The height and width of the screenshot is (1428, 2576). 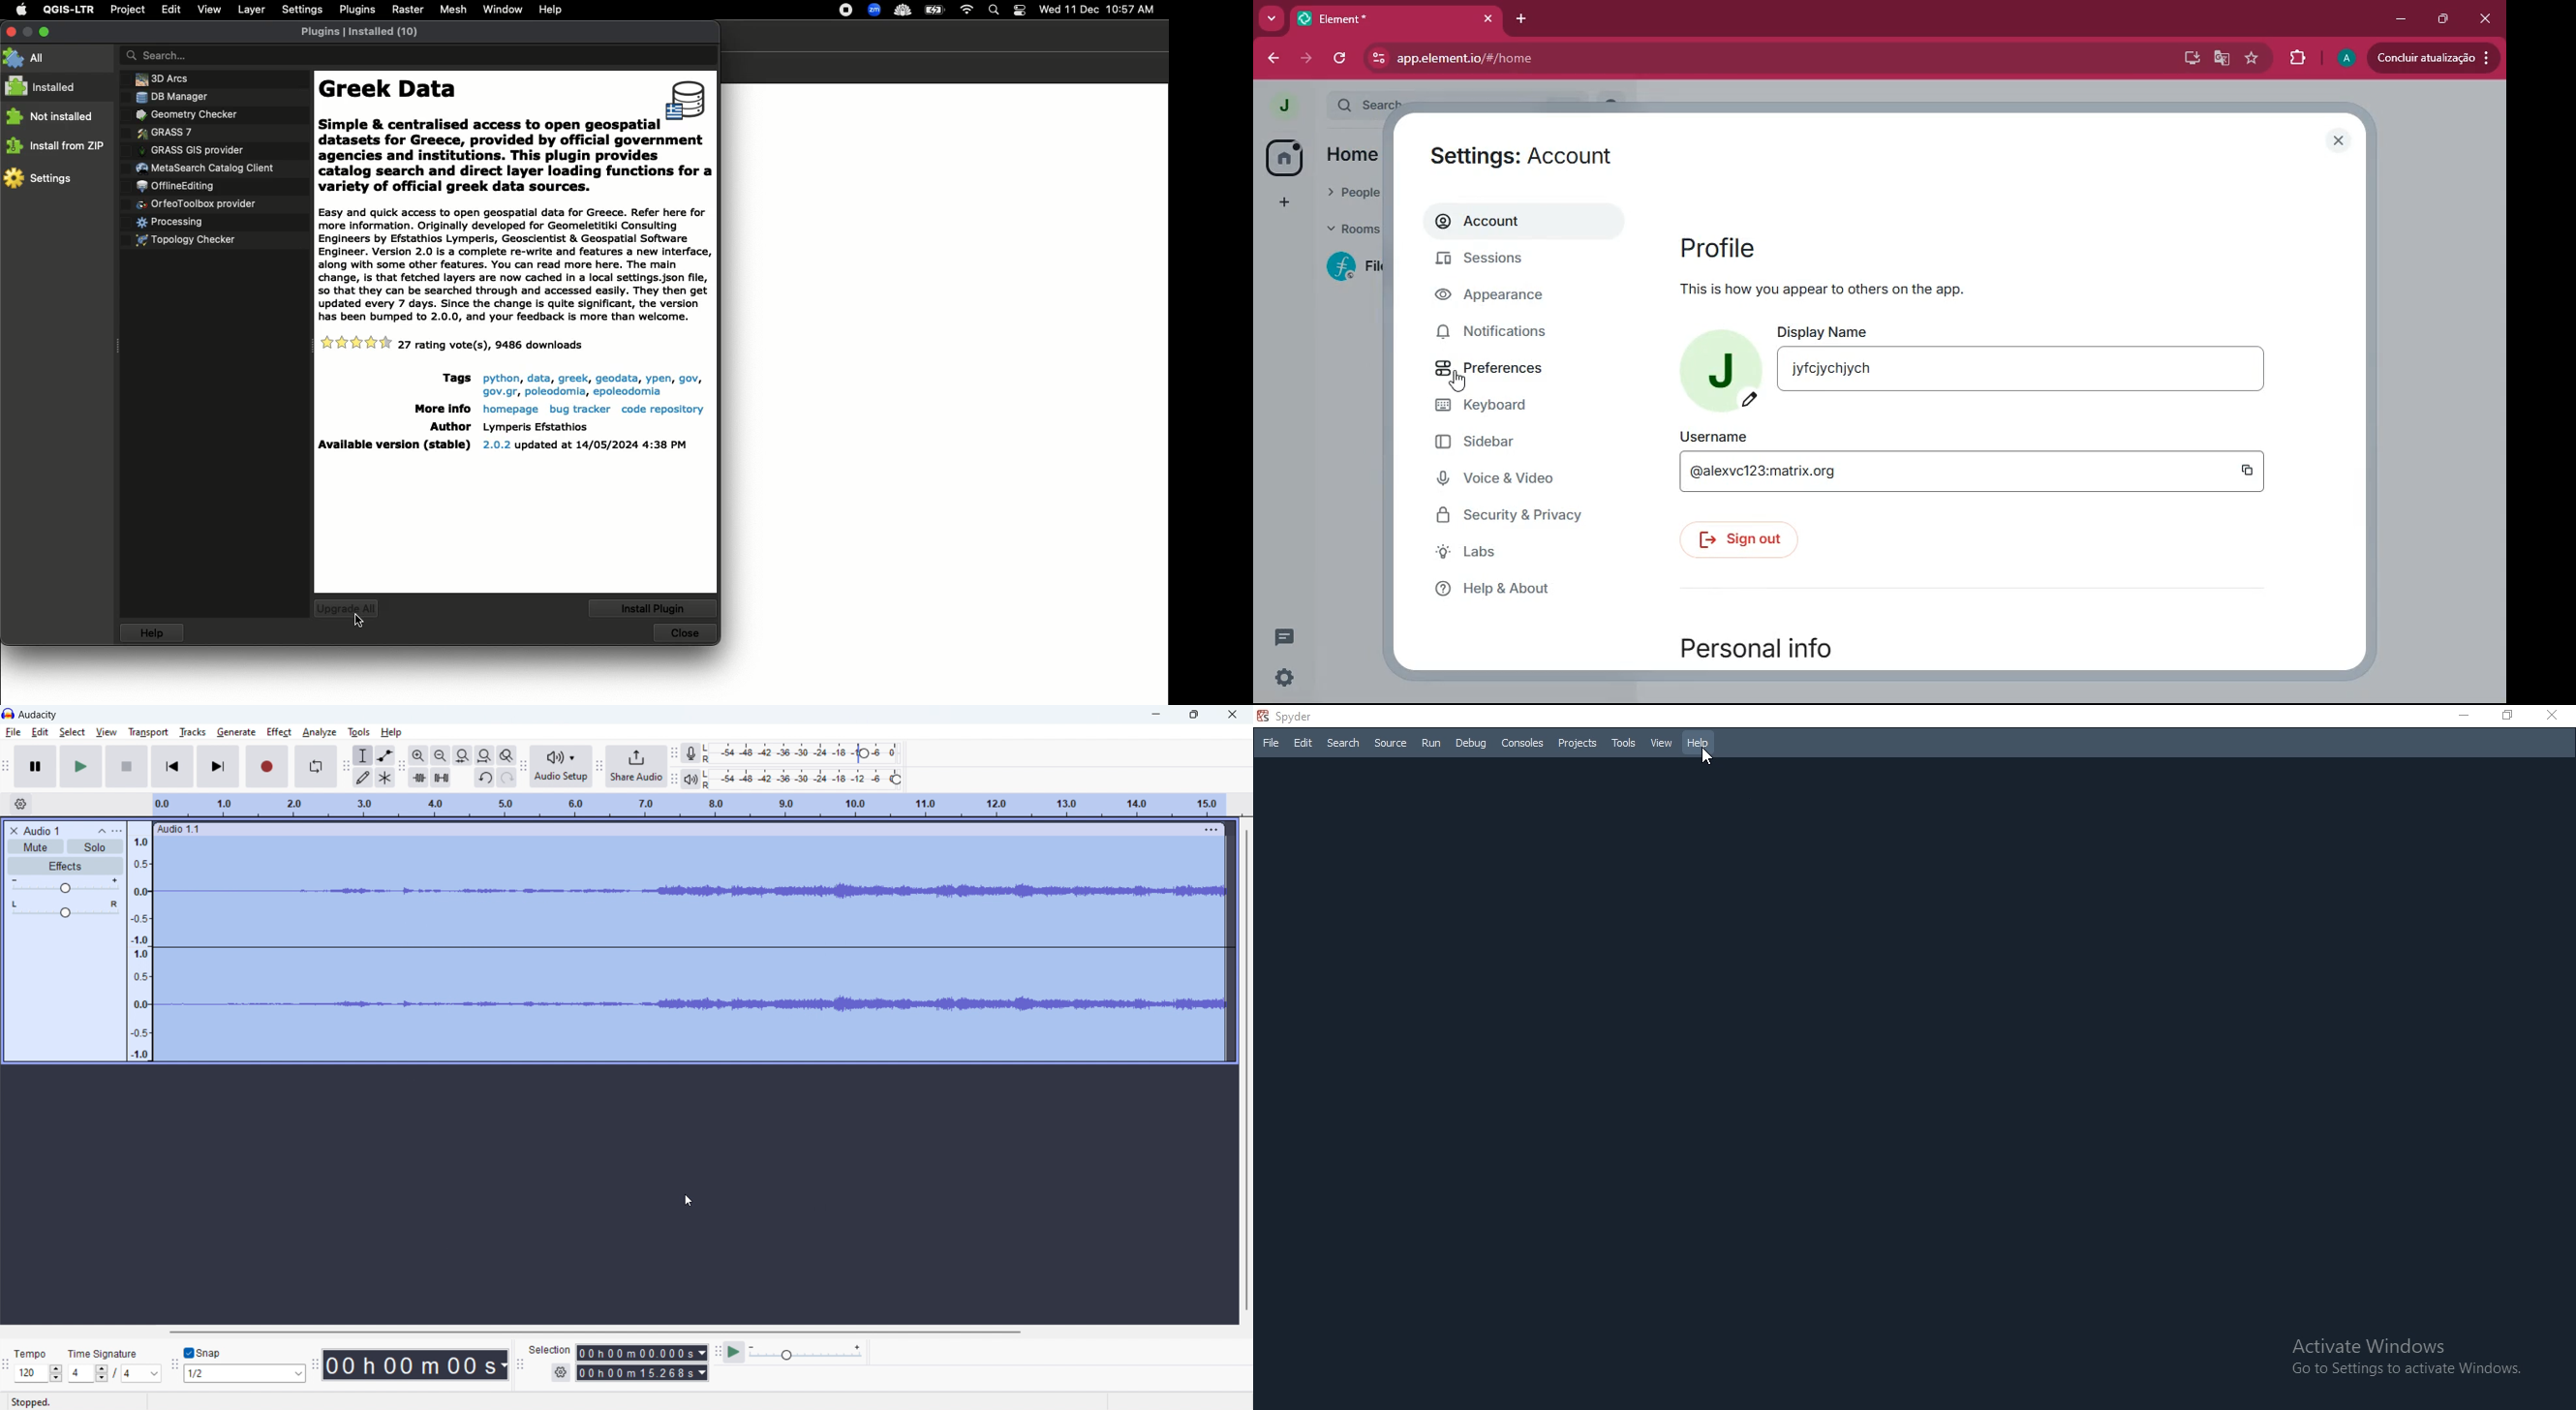 I want to click on select, so click(x=72, y=732).